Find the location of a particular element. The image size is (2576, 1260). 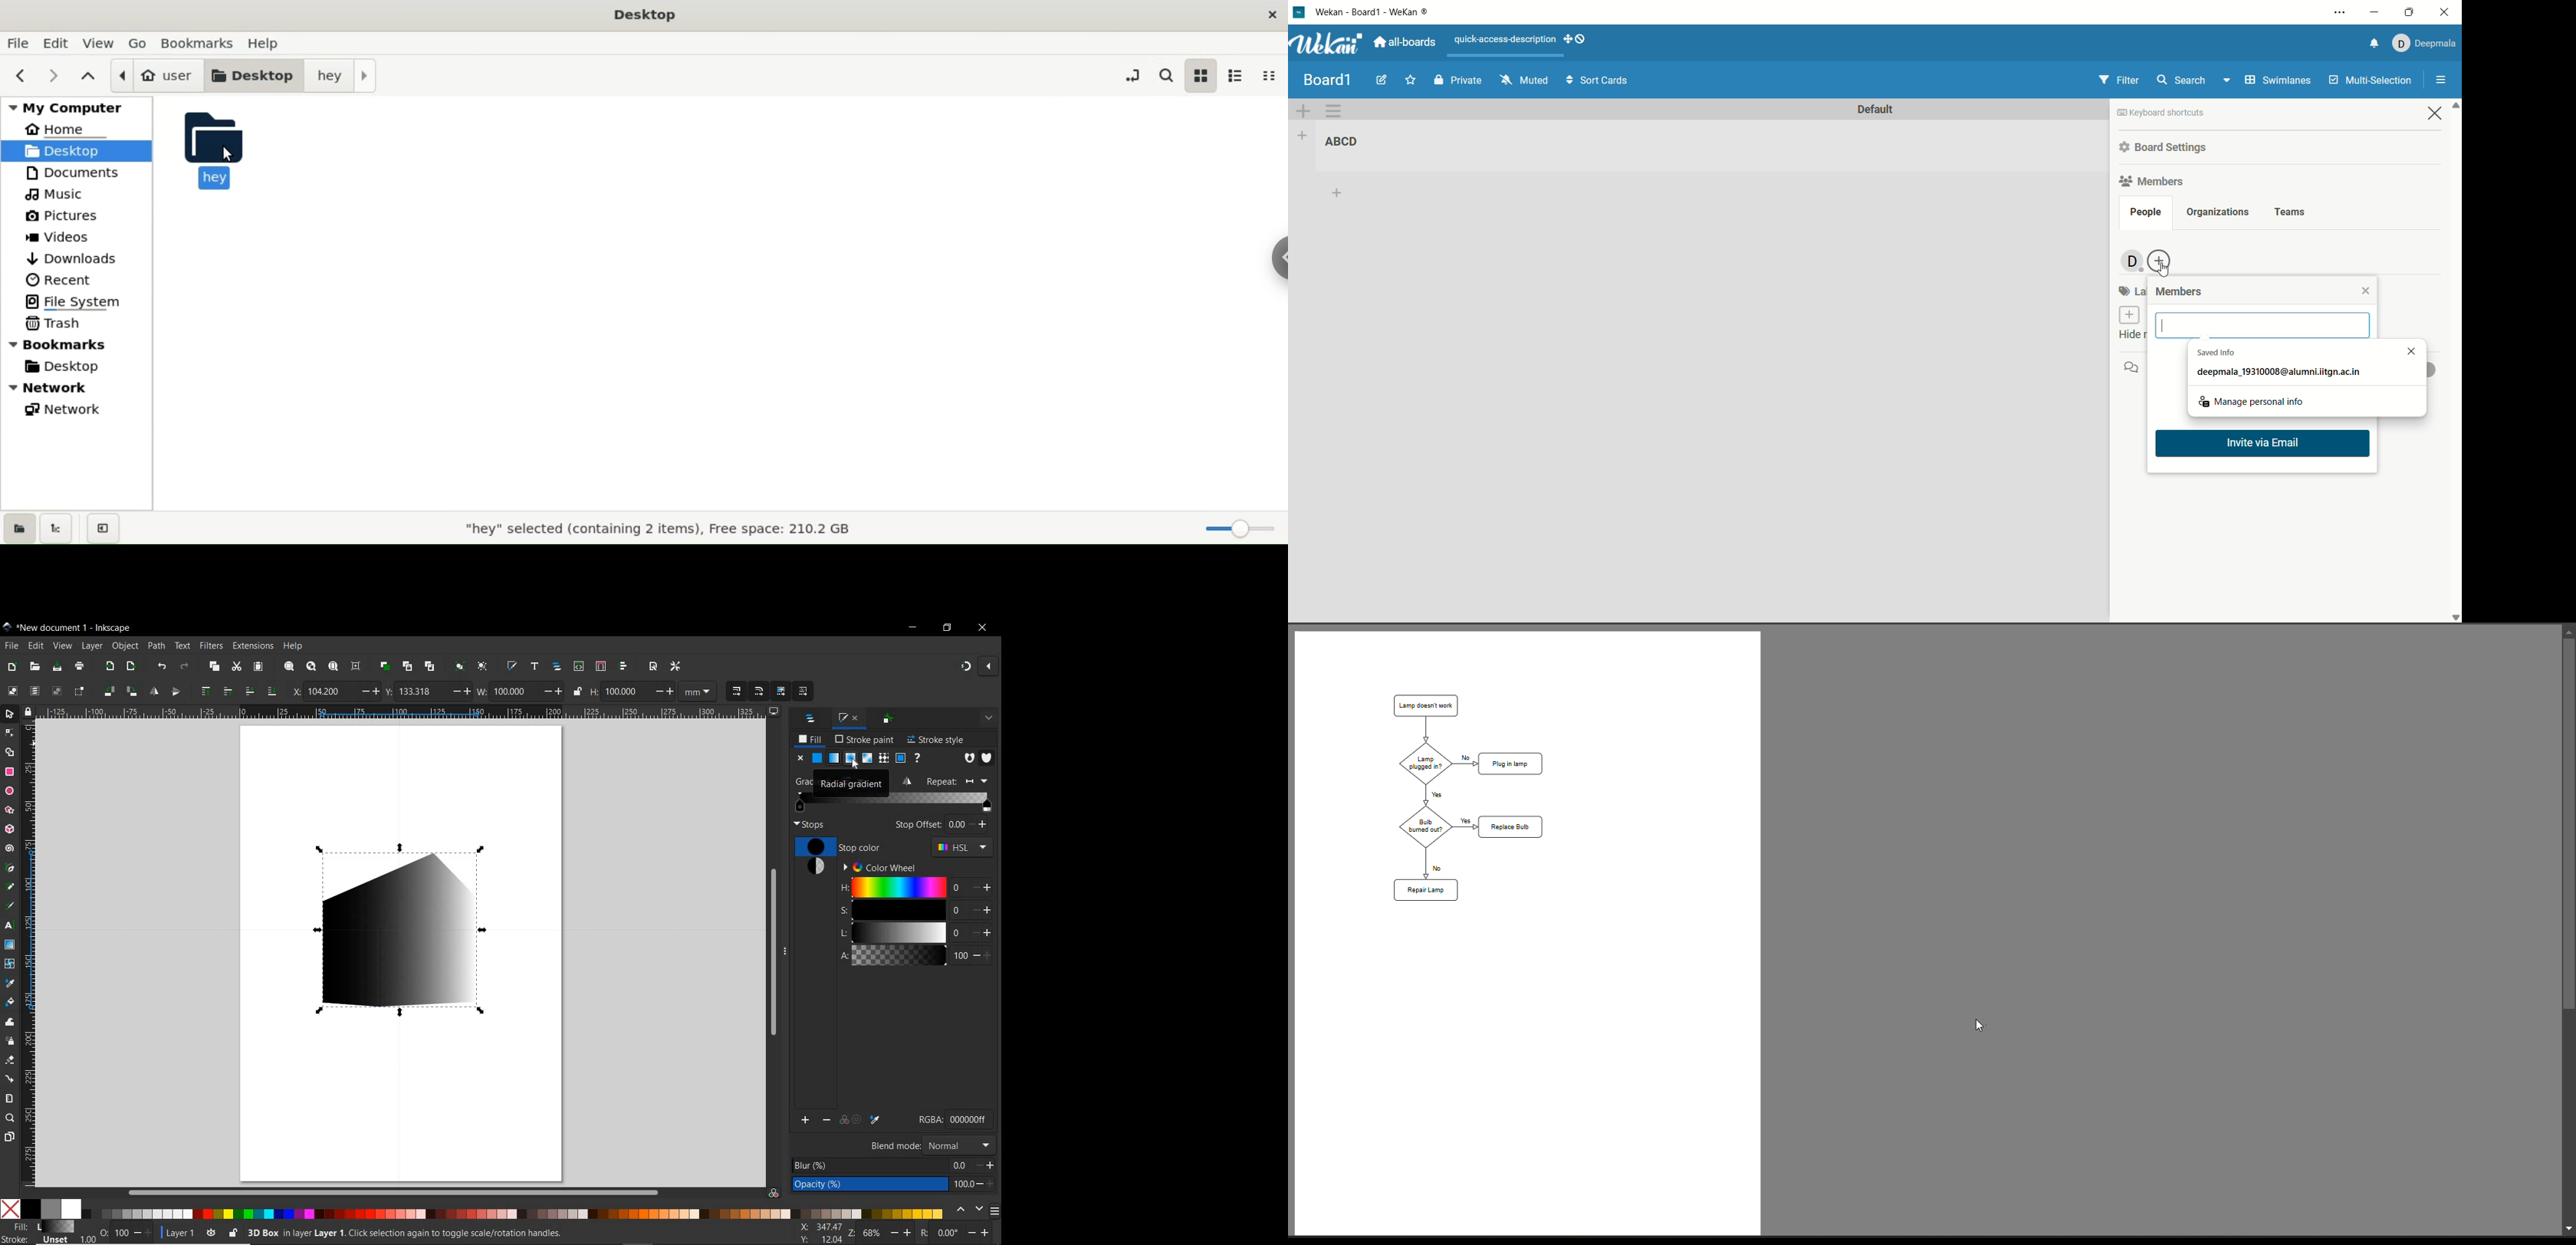

SELECTED OBJECT is located at coordinates (407, 926).